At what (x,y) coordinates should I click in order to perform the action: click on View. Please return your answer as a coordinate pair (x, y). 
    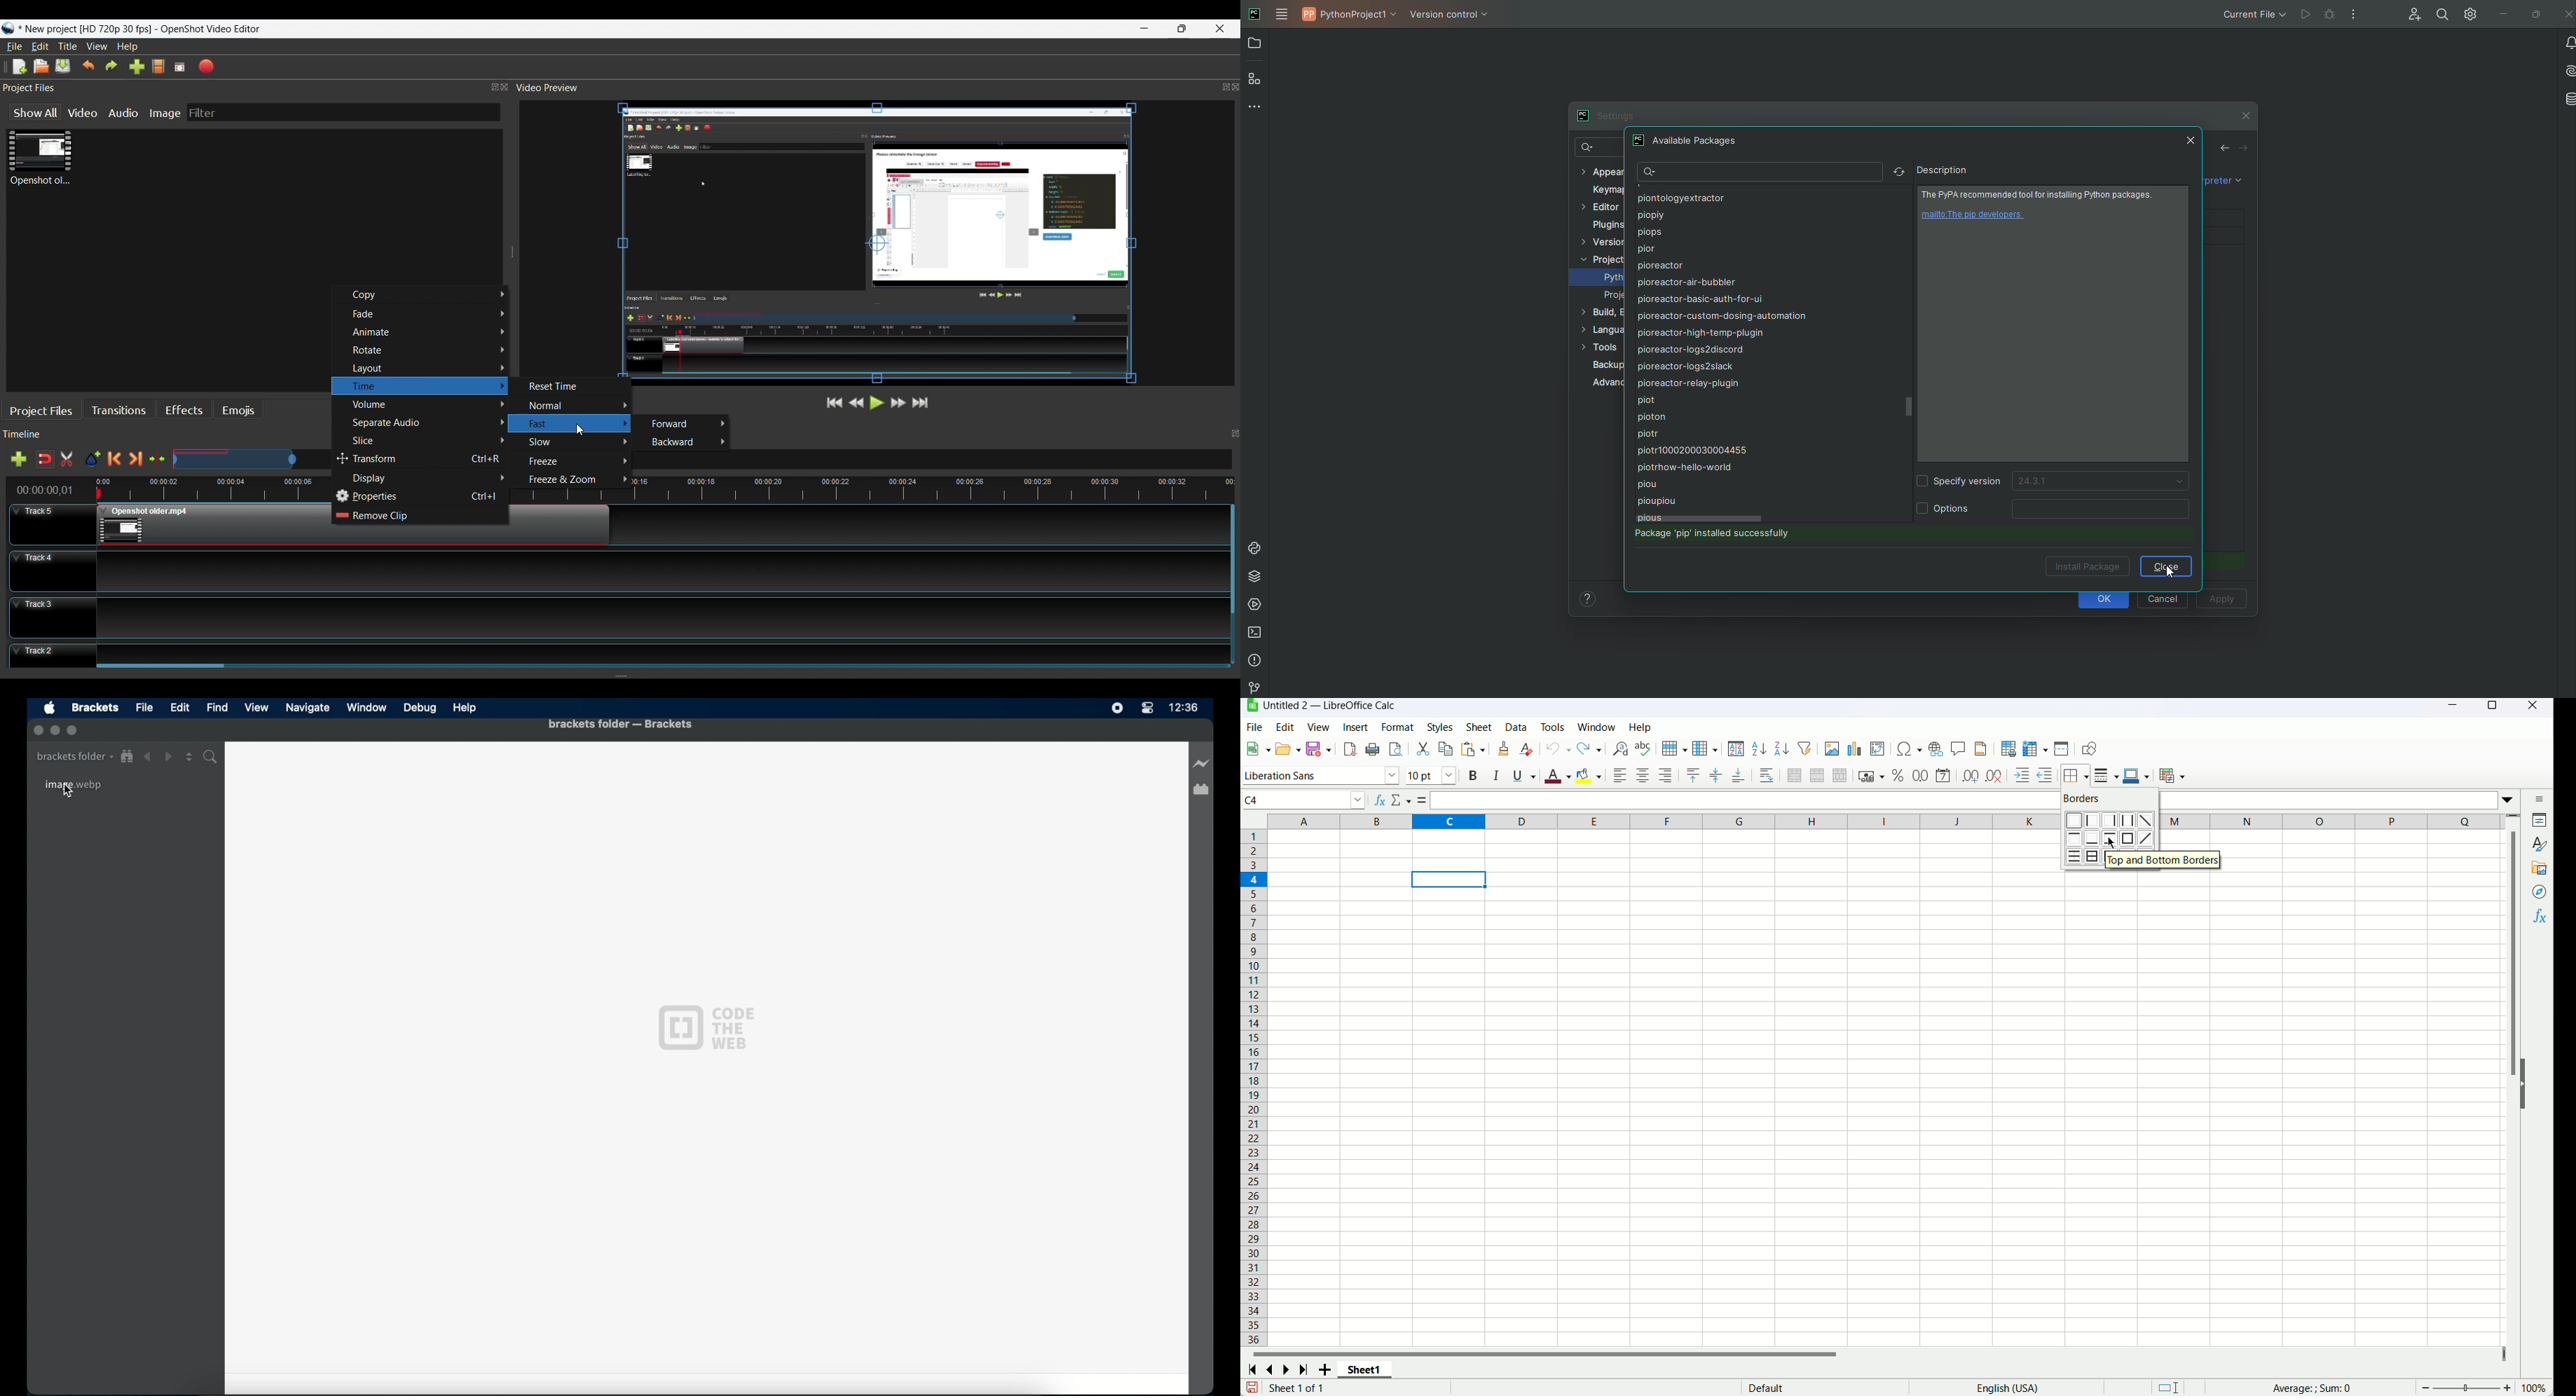
    Looking at the image, I should click on (259, 708).